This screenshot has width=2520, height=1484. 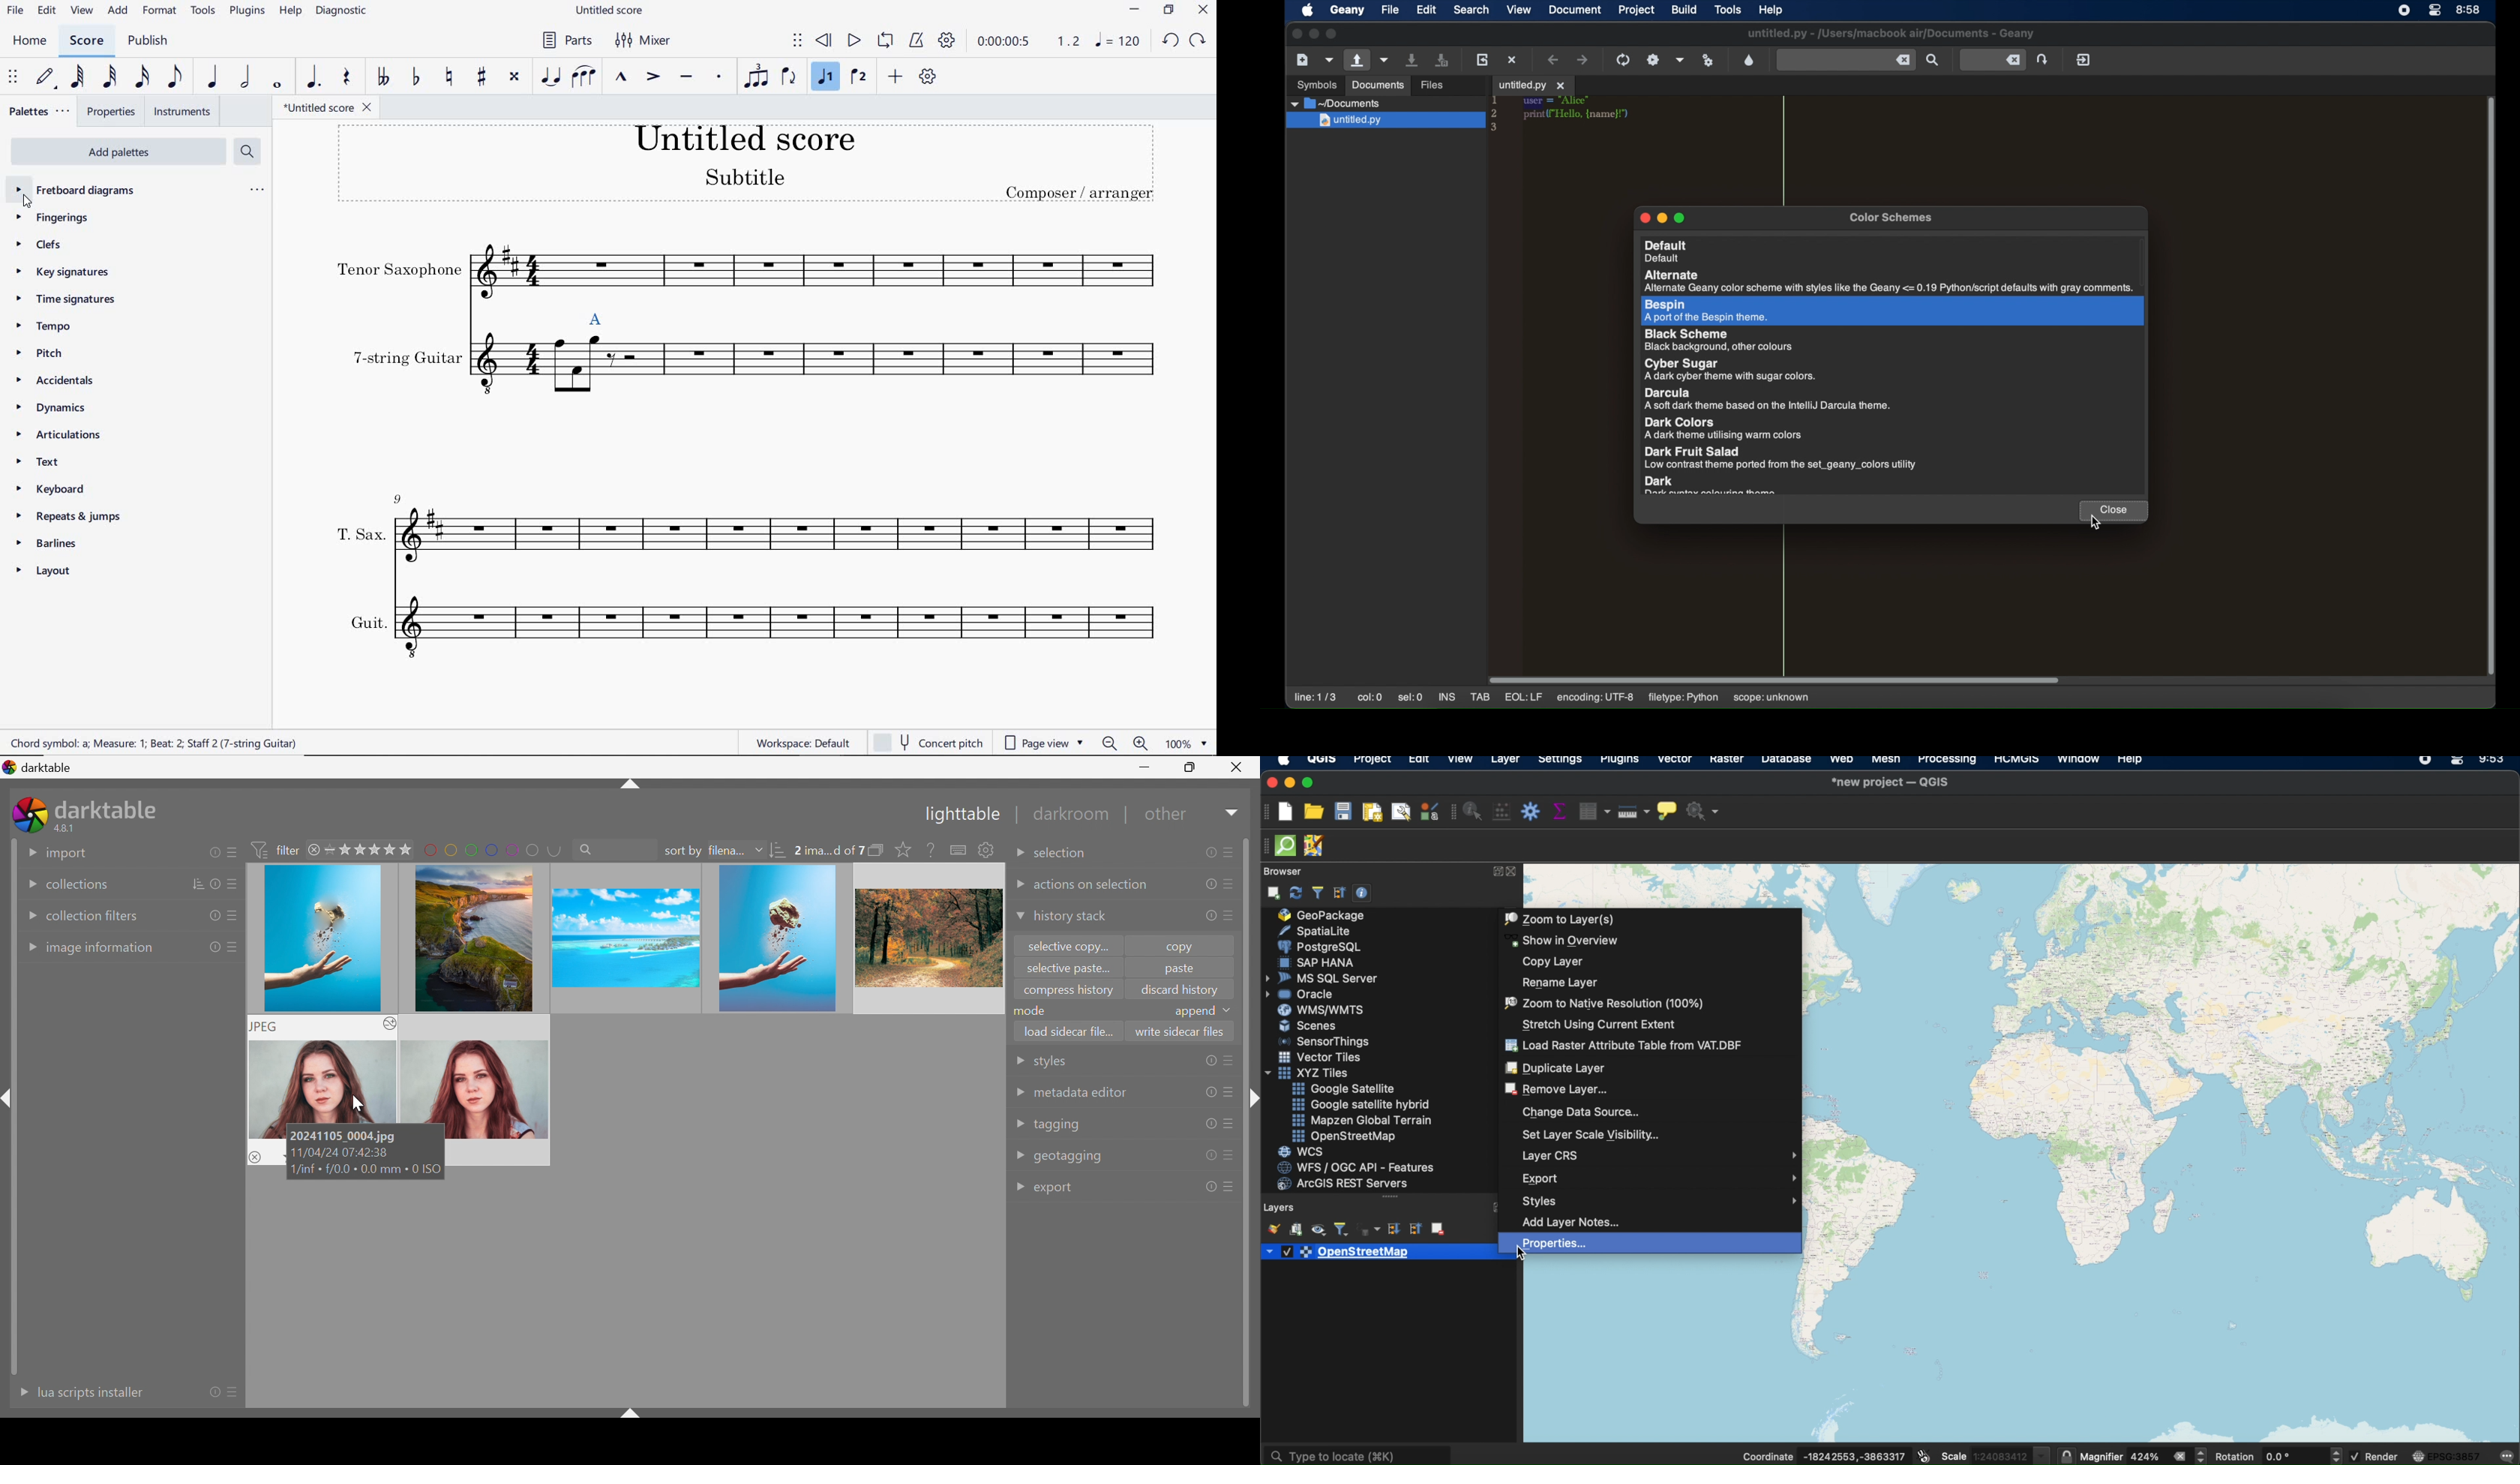 I want to click on search, so click(x=613, y=848).